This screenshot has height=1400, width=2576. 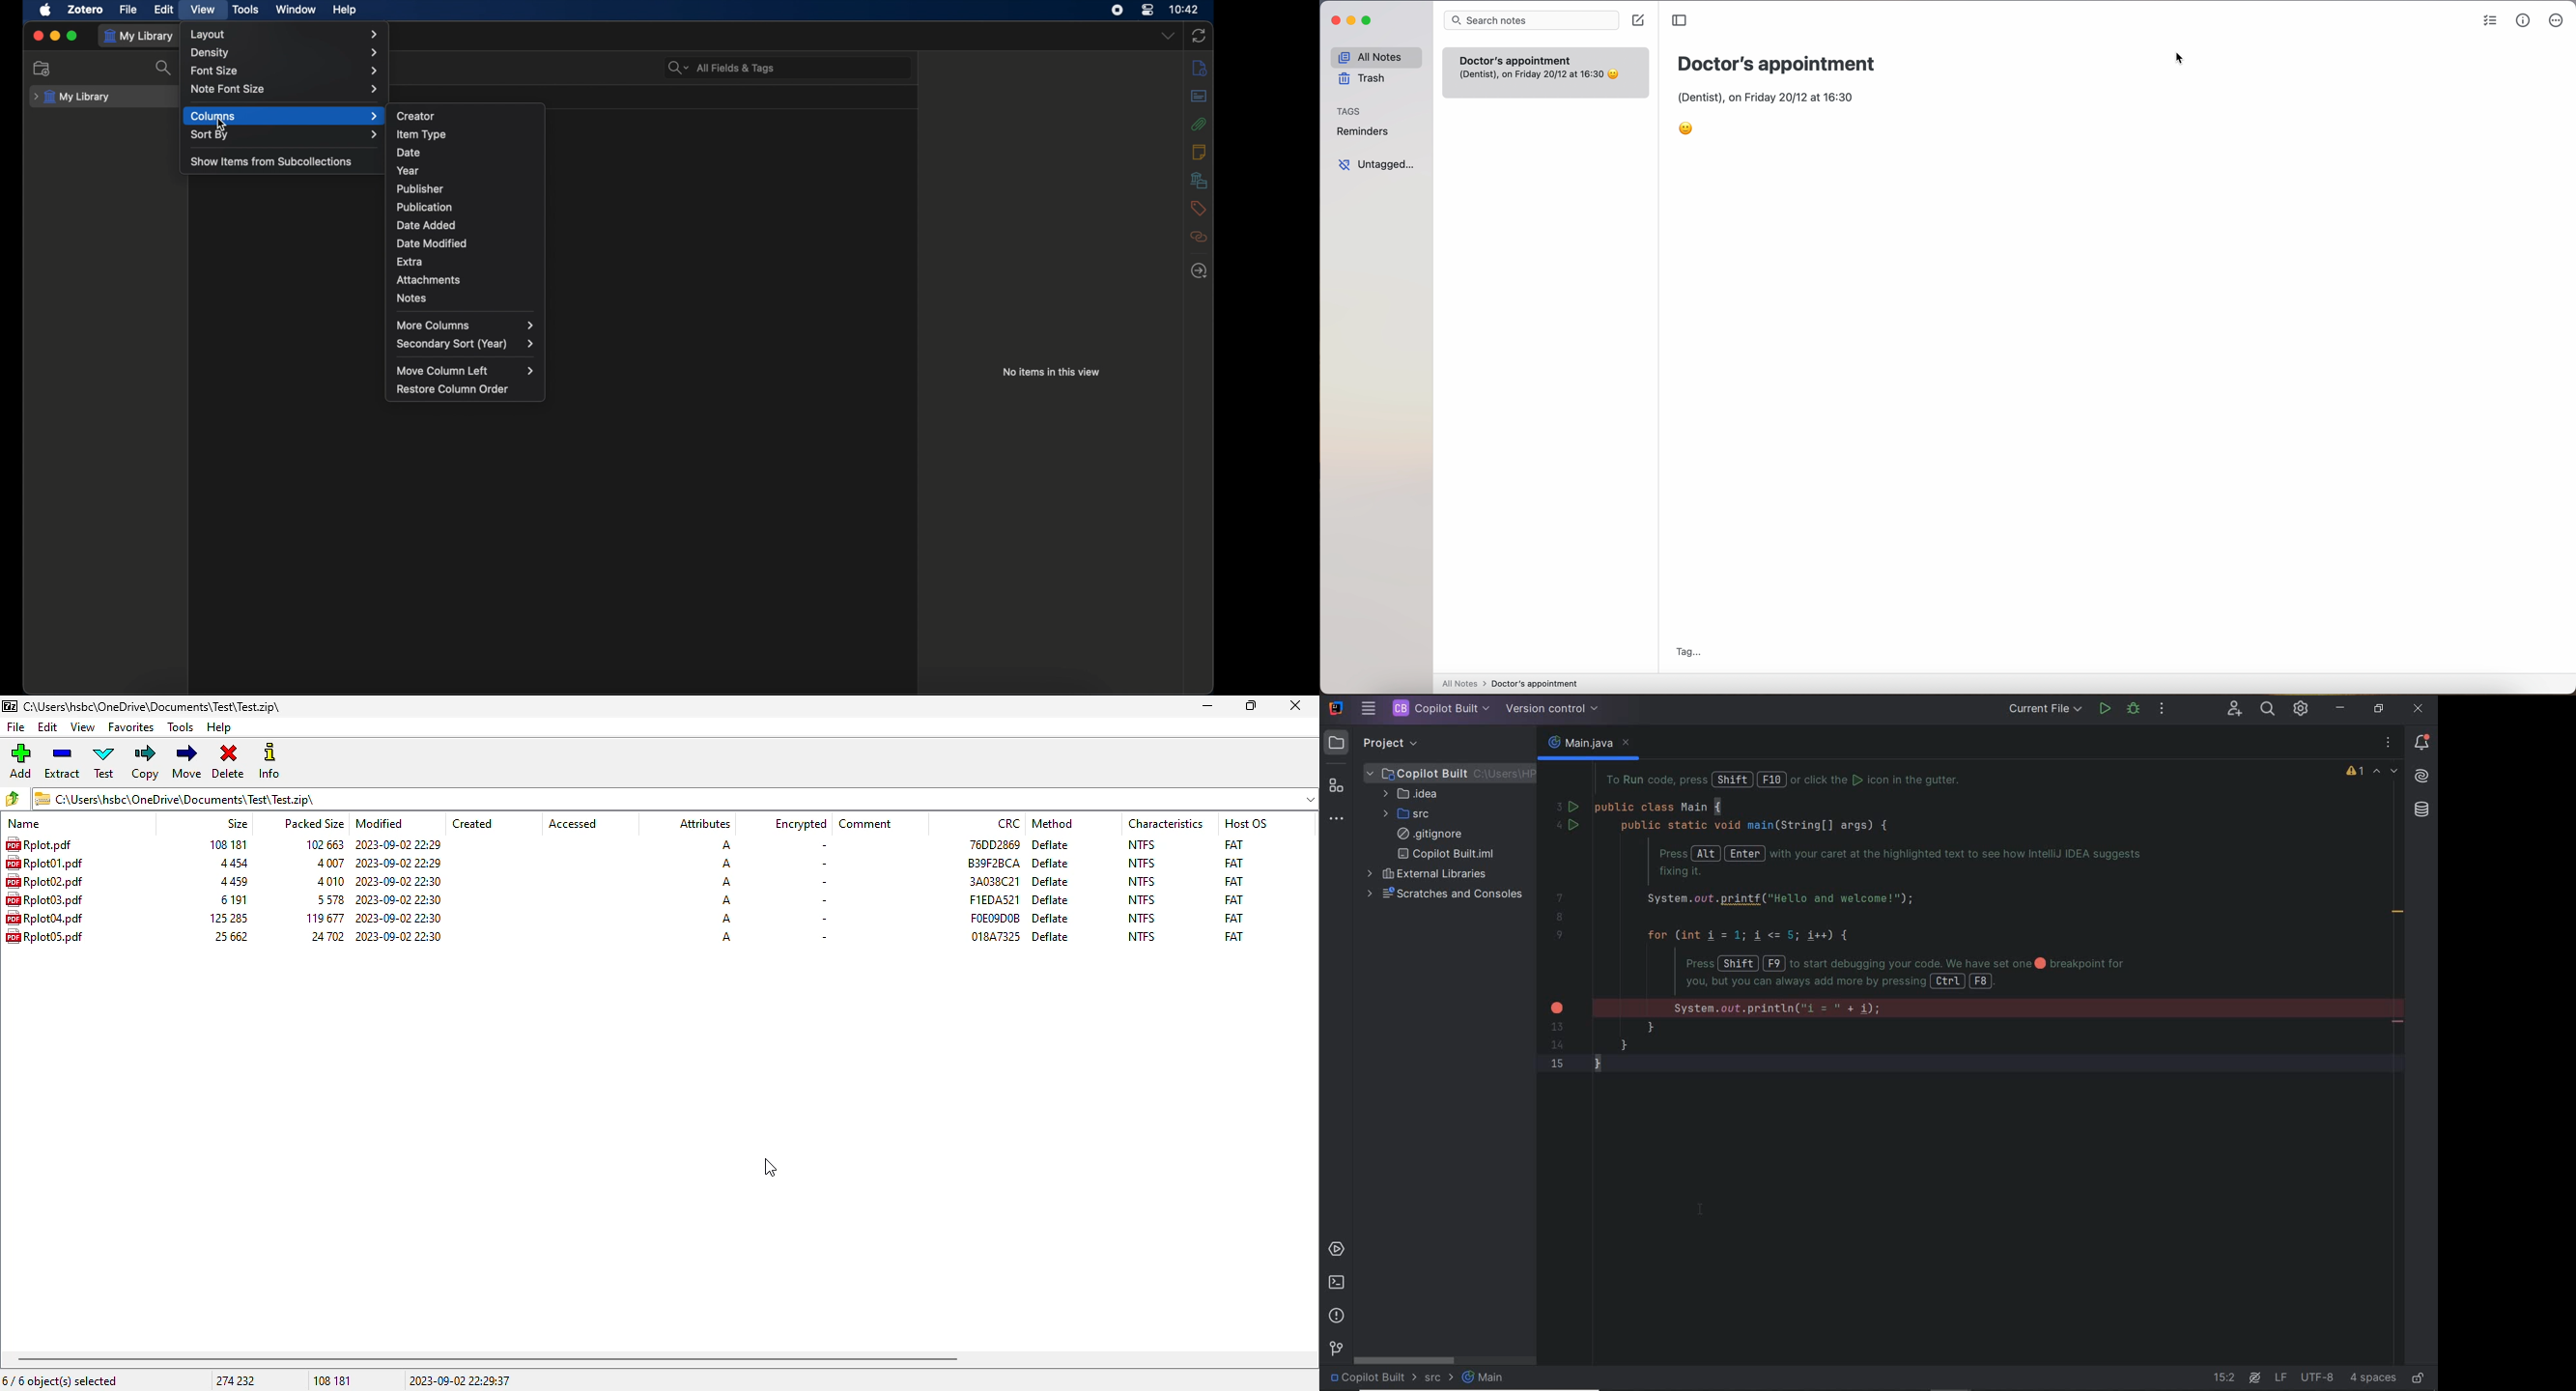 I want to click on packed size, so click(x=328, y=881).